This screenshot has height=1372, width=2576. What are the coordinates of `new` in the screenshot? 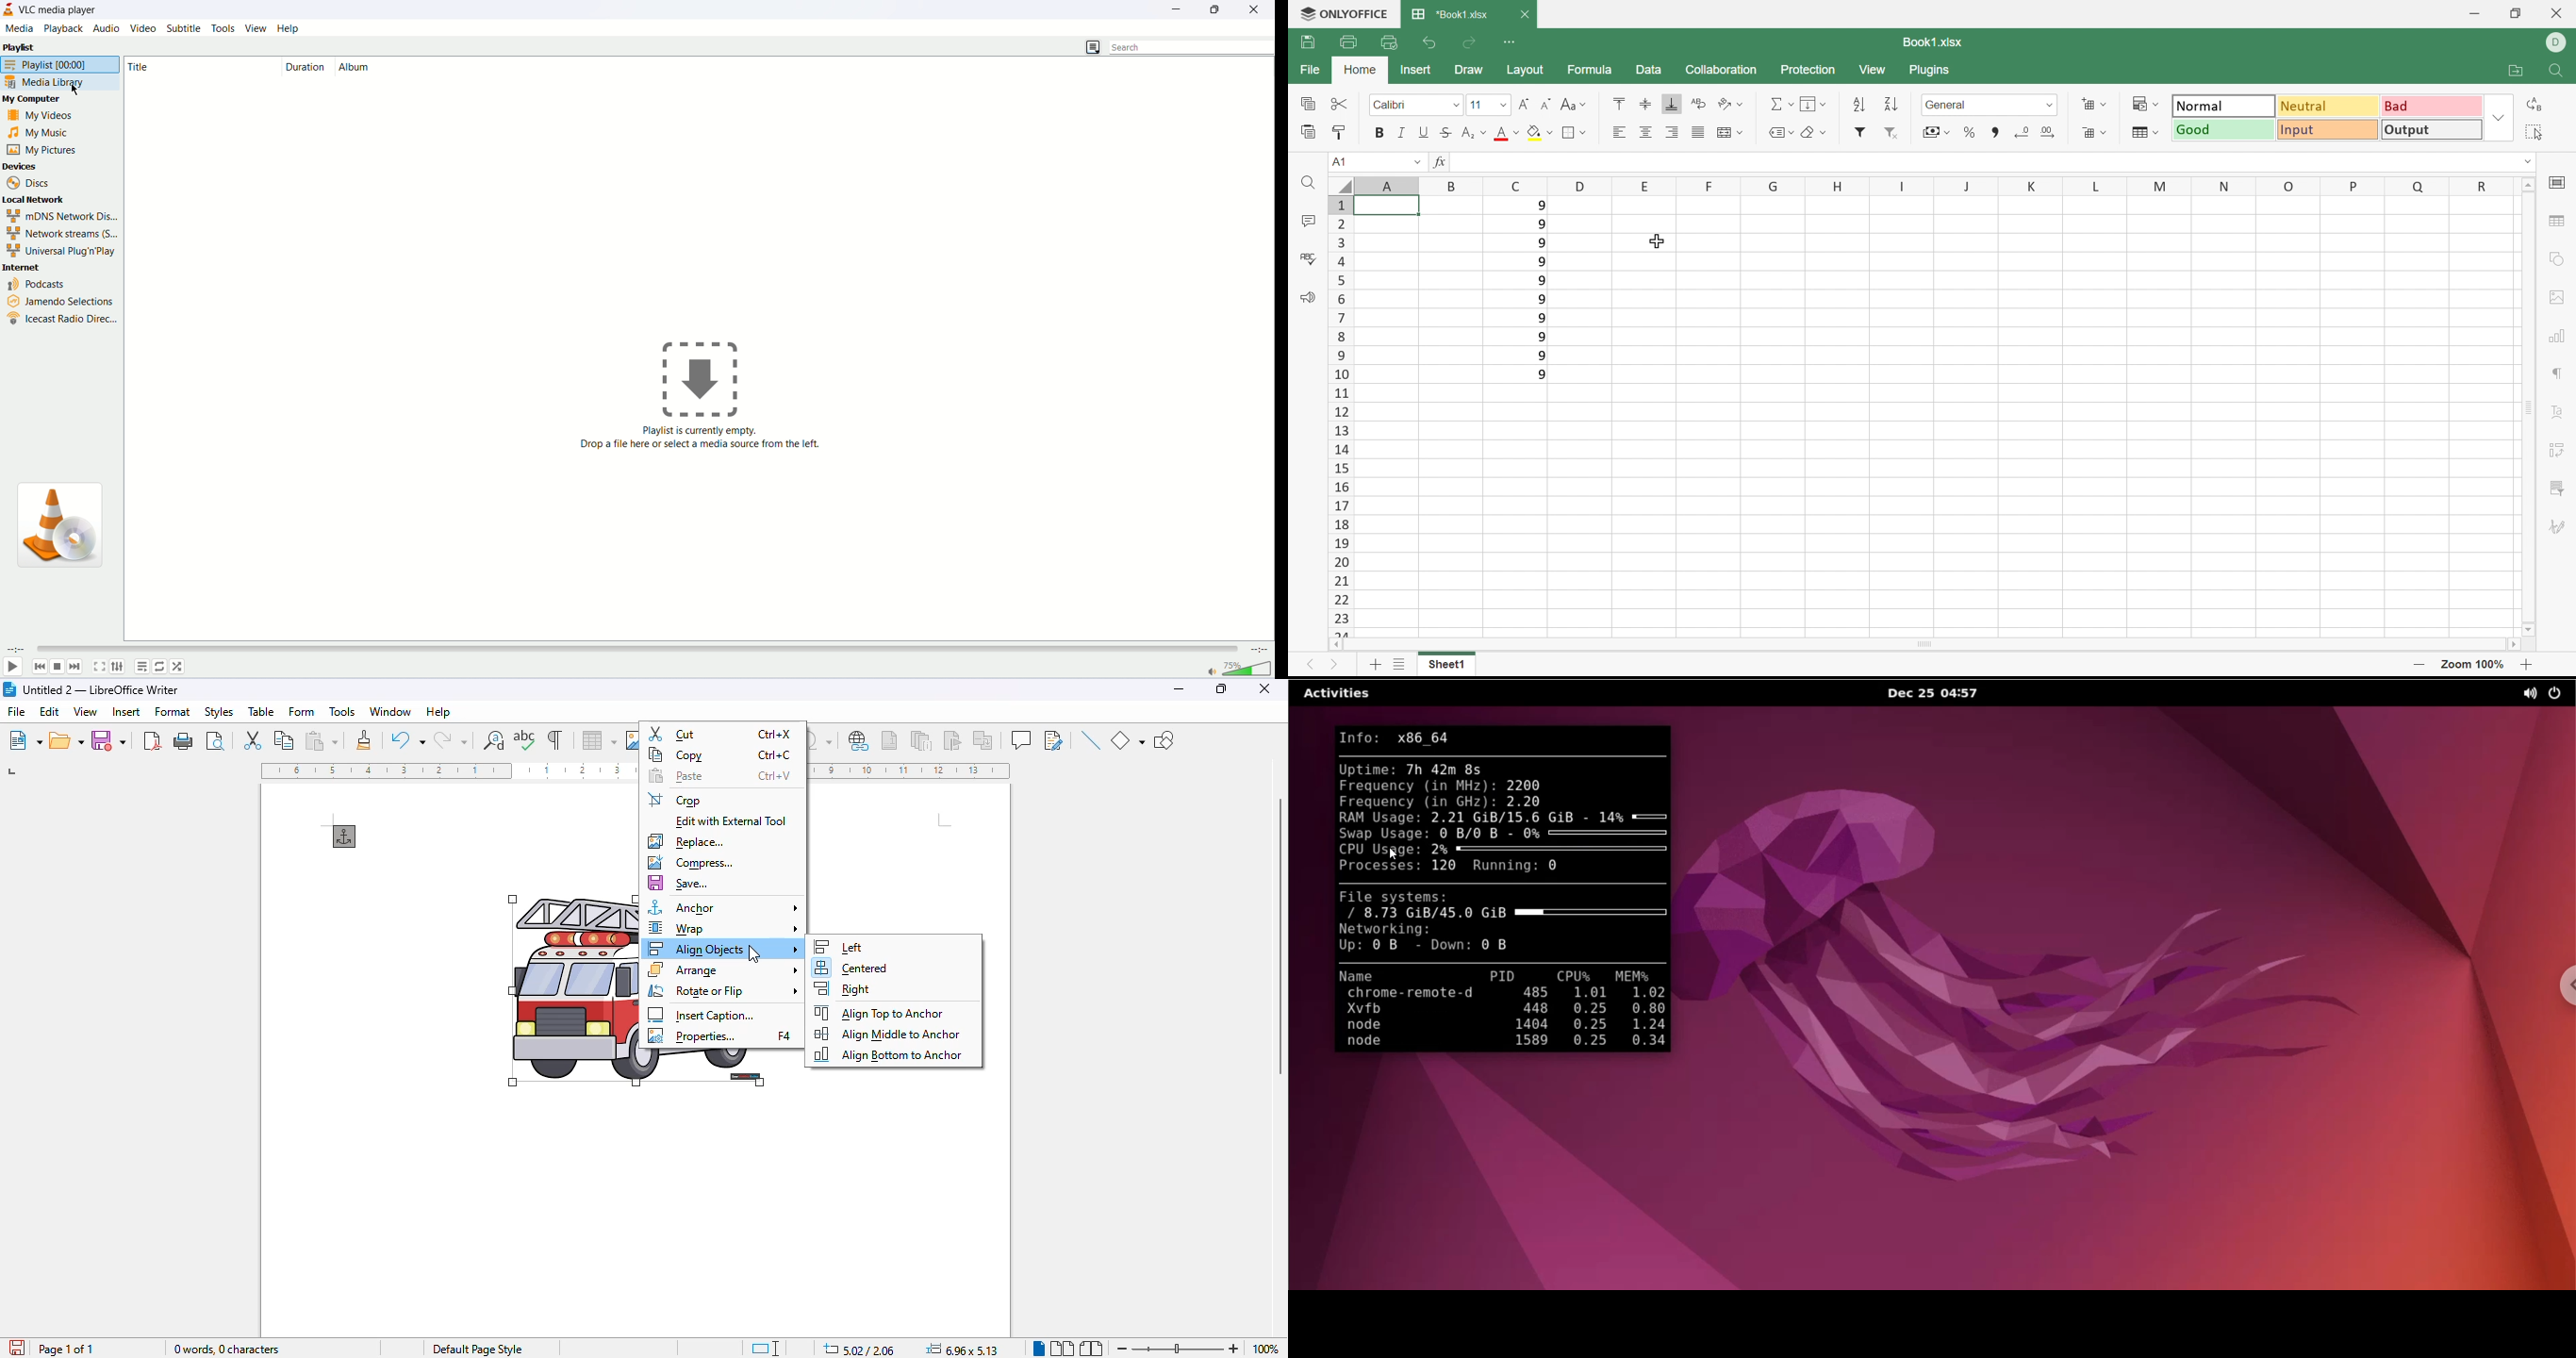 It's located at (25, 740).